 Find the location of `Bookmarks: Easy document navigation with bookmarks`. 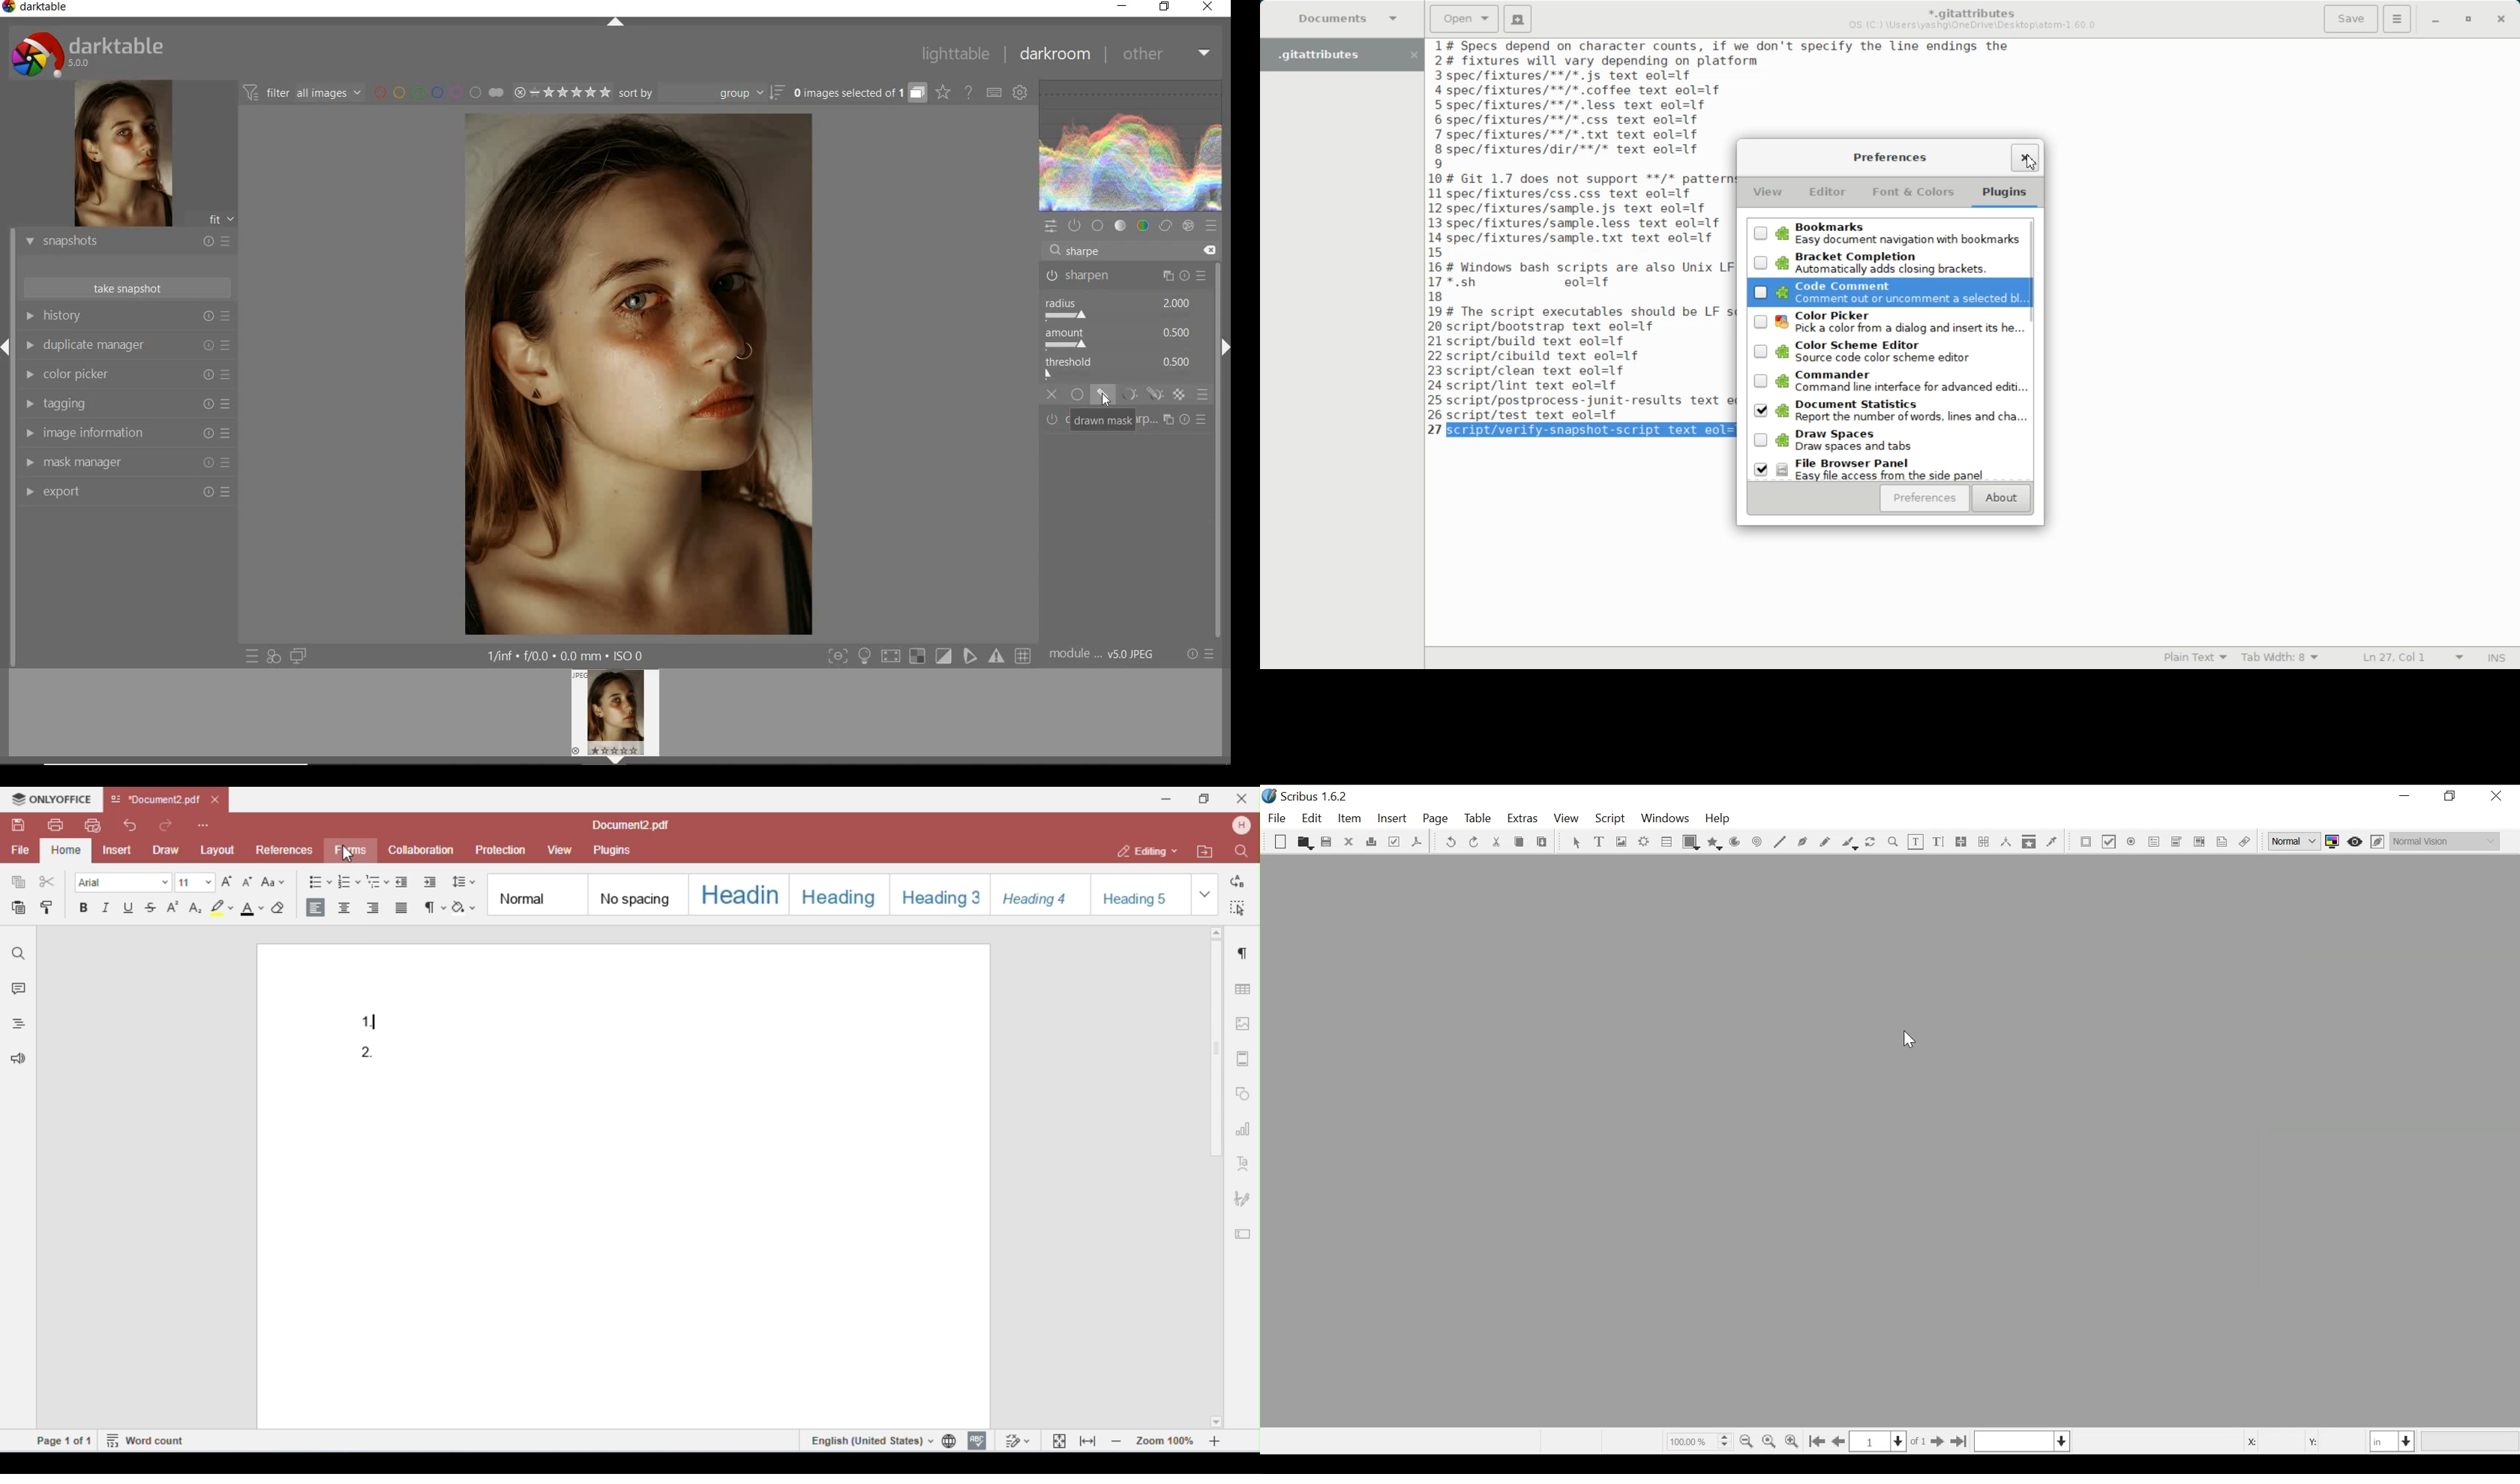

Bookmarks: Easy document navigation with bookmarks is located at coordinates (1884, 232).